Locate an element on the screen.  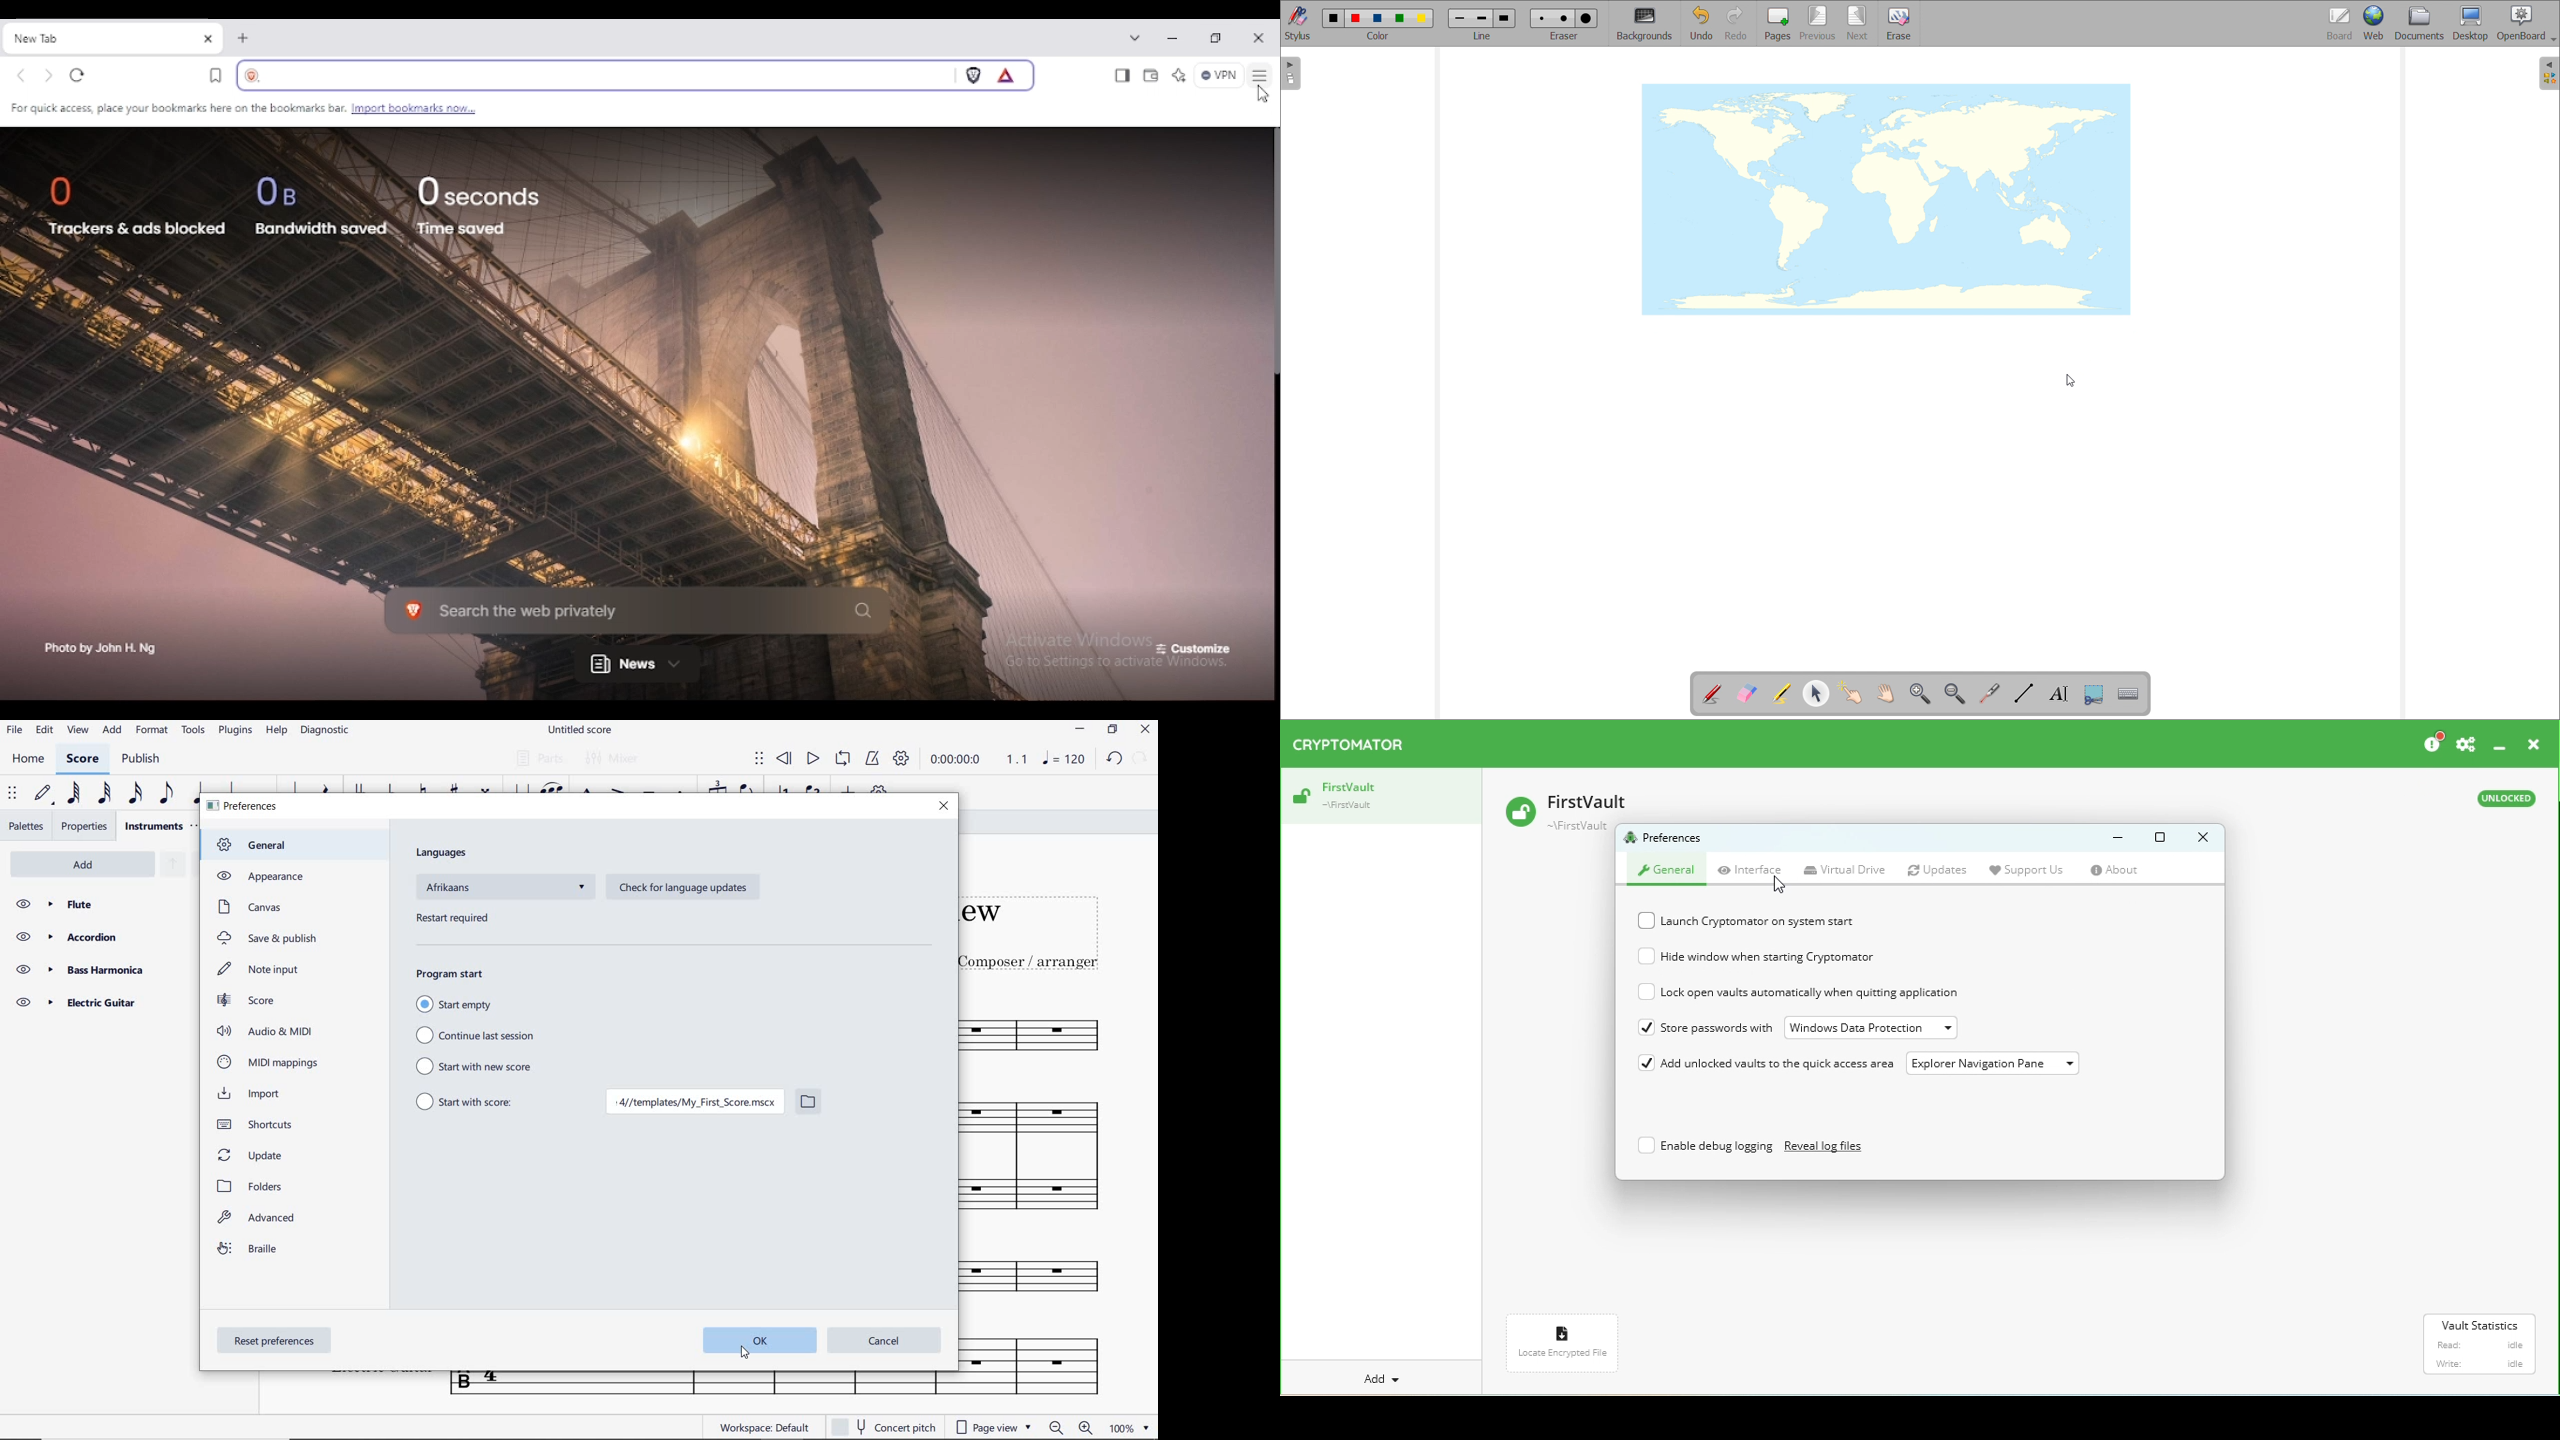
Drop down menu is located at coordinates (1997, 1065).